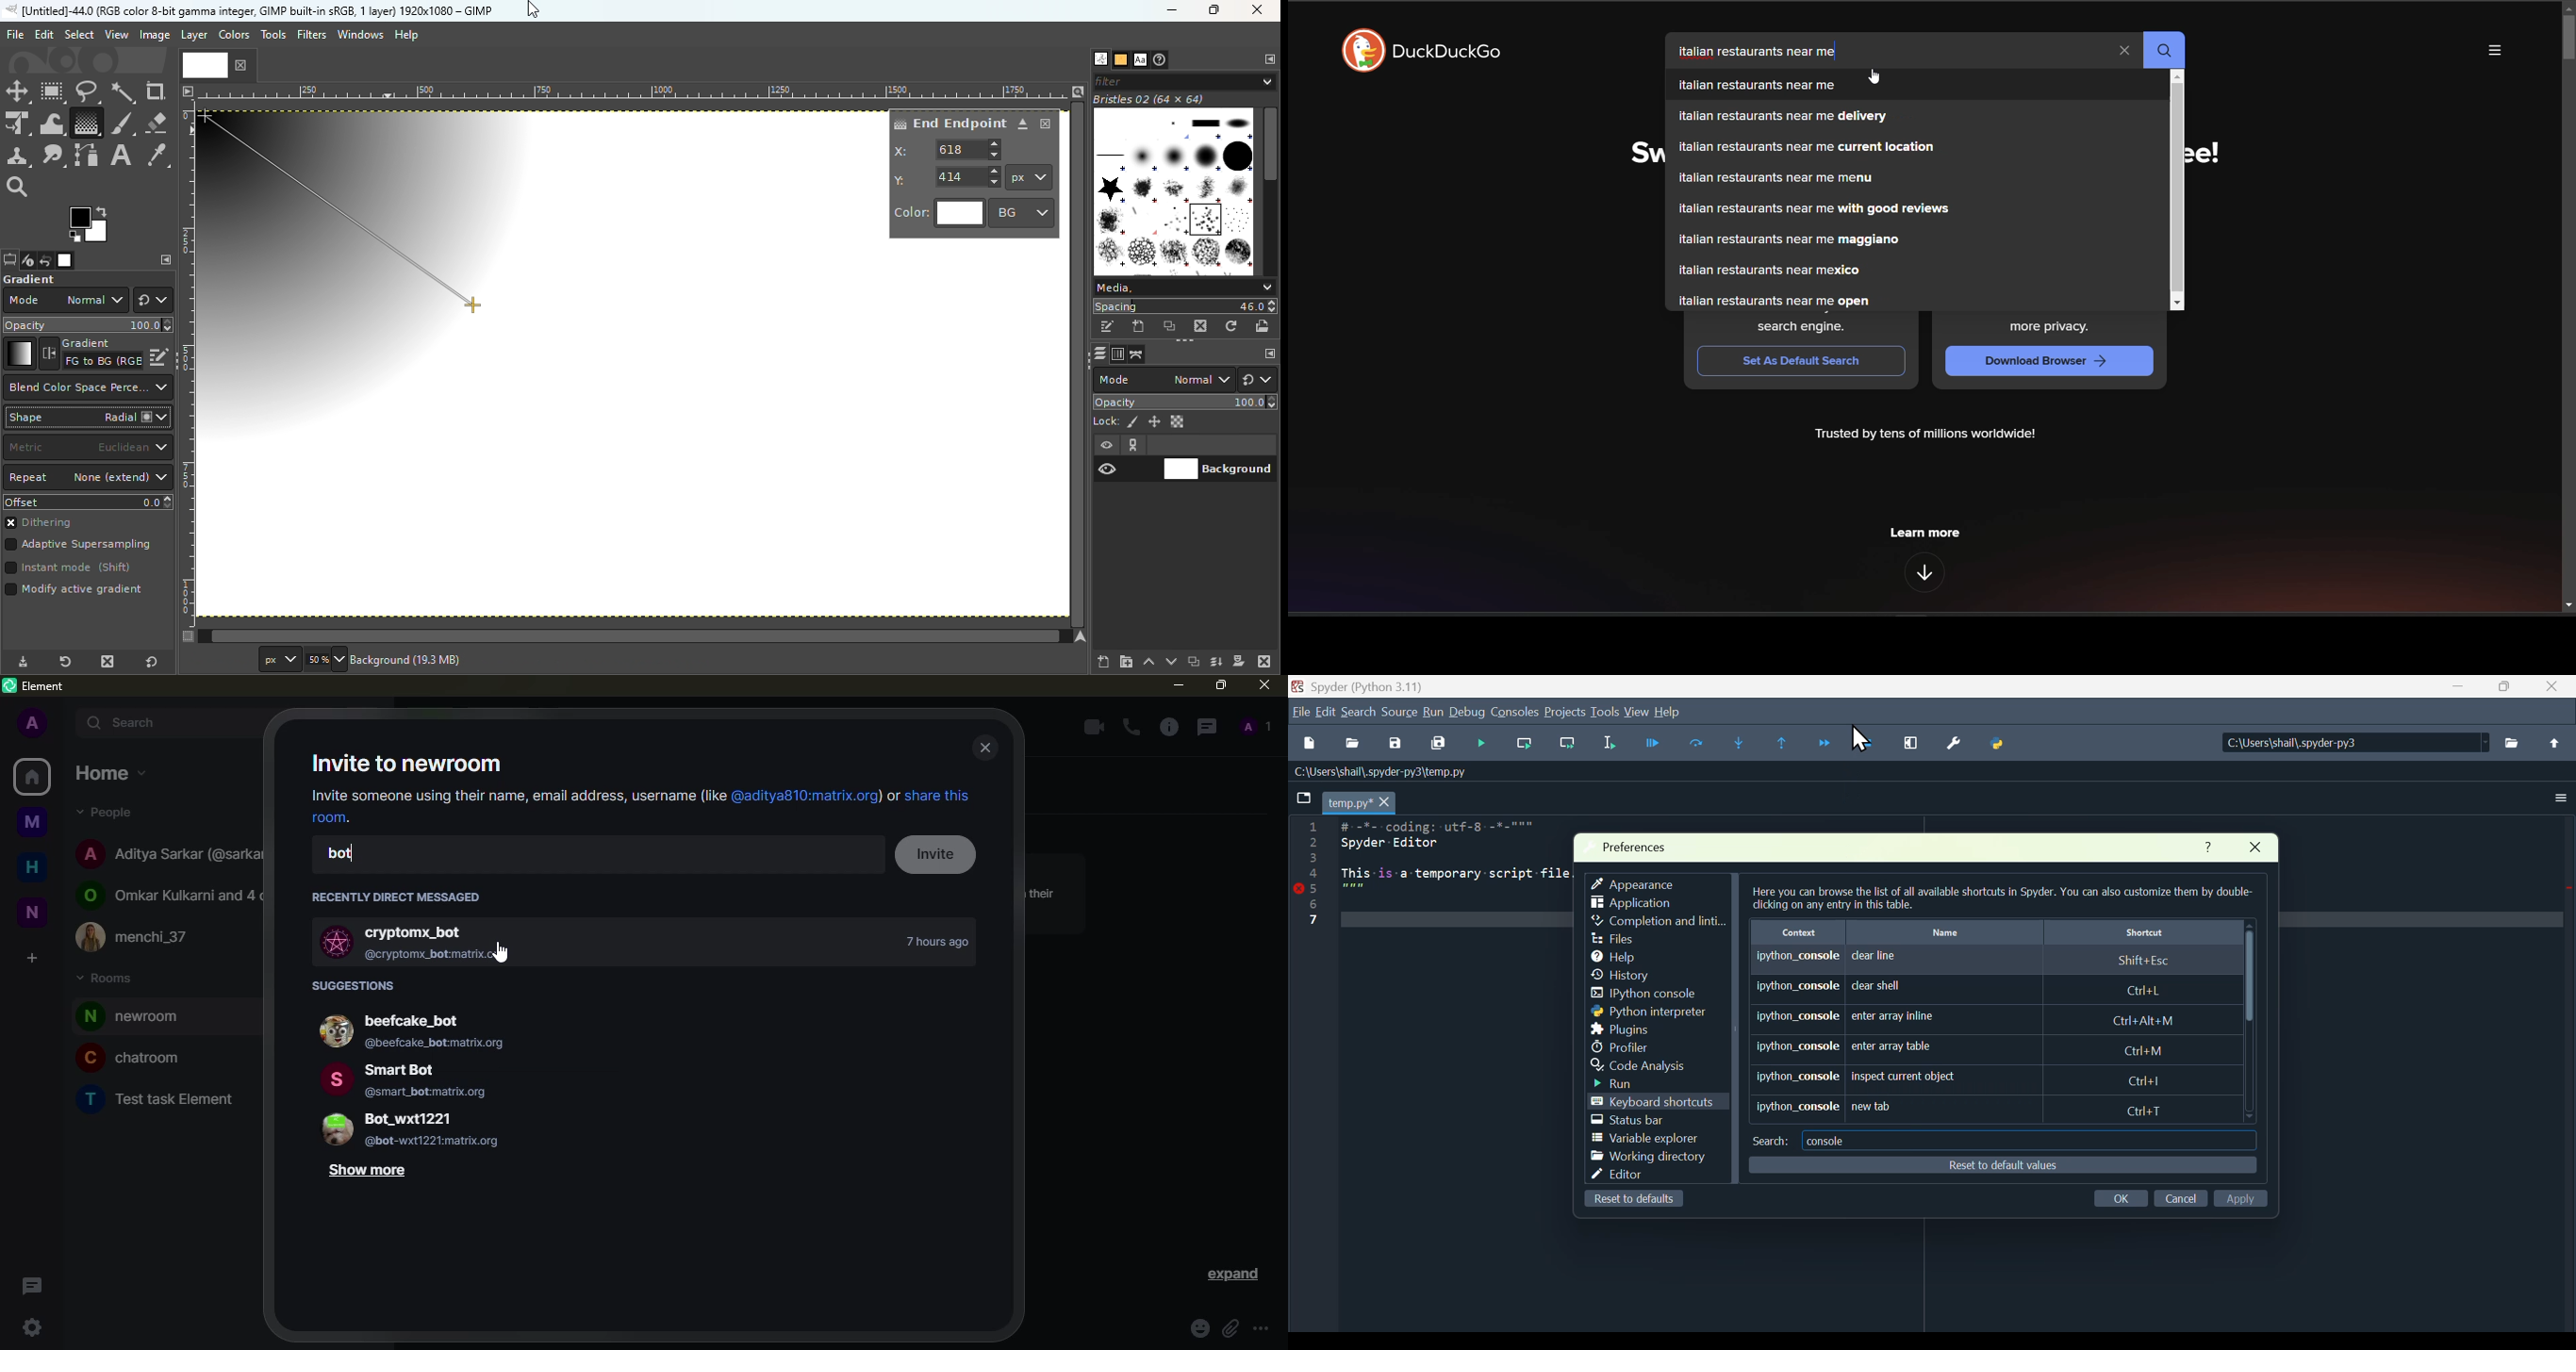  What do you see at coordinates (1999, 899) in the screenshot?
I see `Here you can browse the list of all available shortcuts in Spyder. You can also customize them by double-dicking on any entry in this table.` at bounding box center [1999, 899].